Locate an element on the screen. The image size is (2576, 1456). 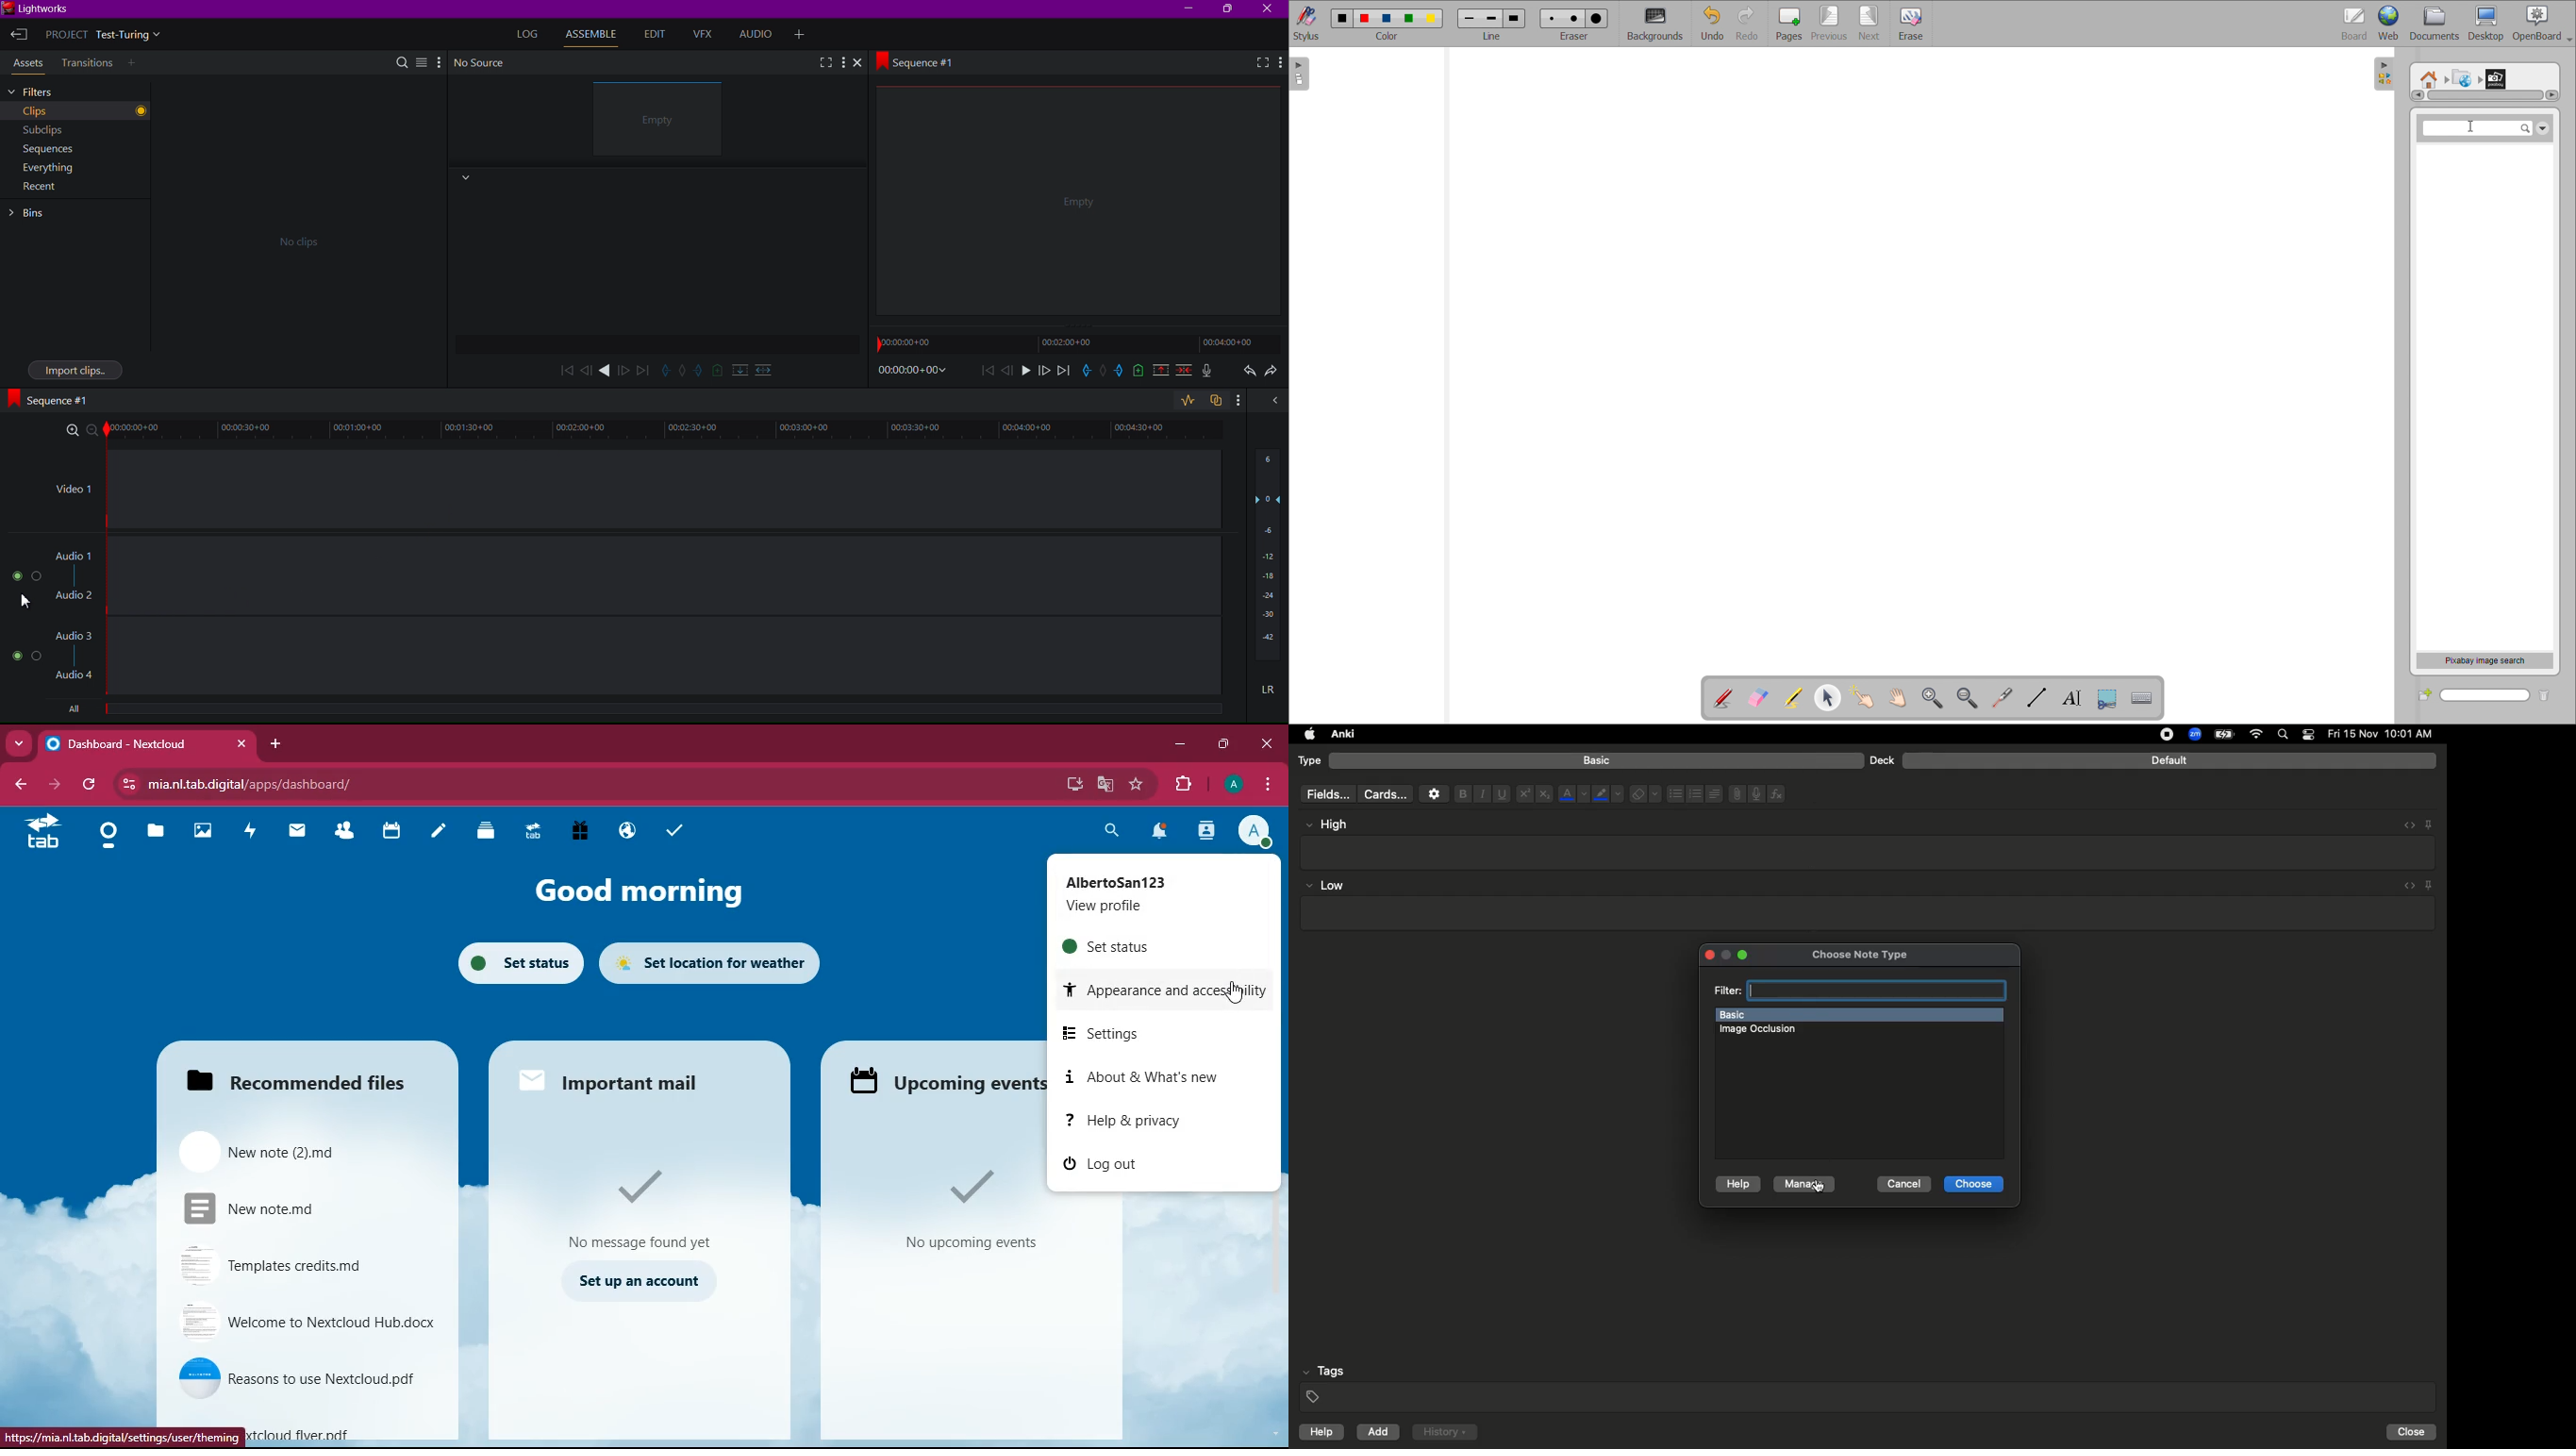
Add is located at coordinates (138, 64).